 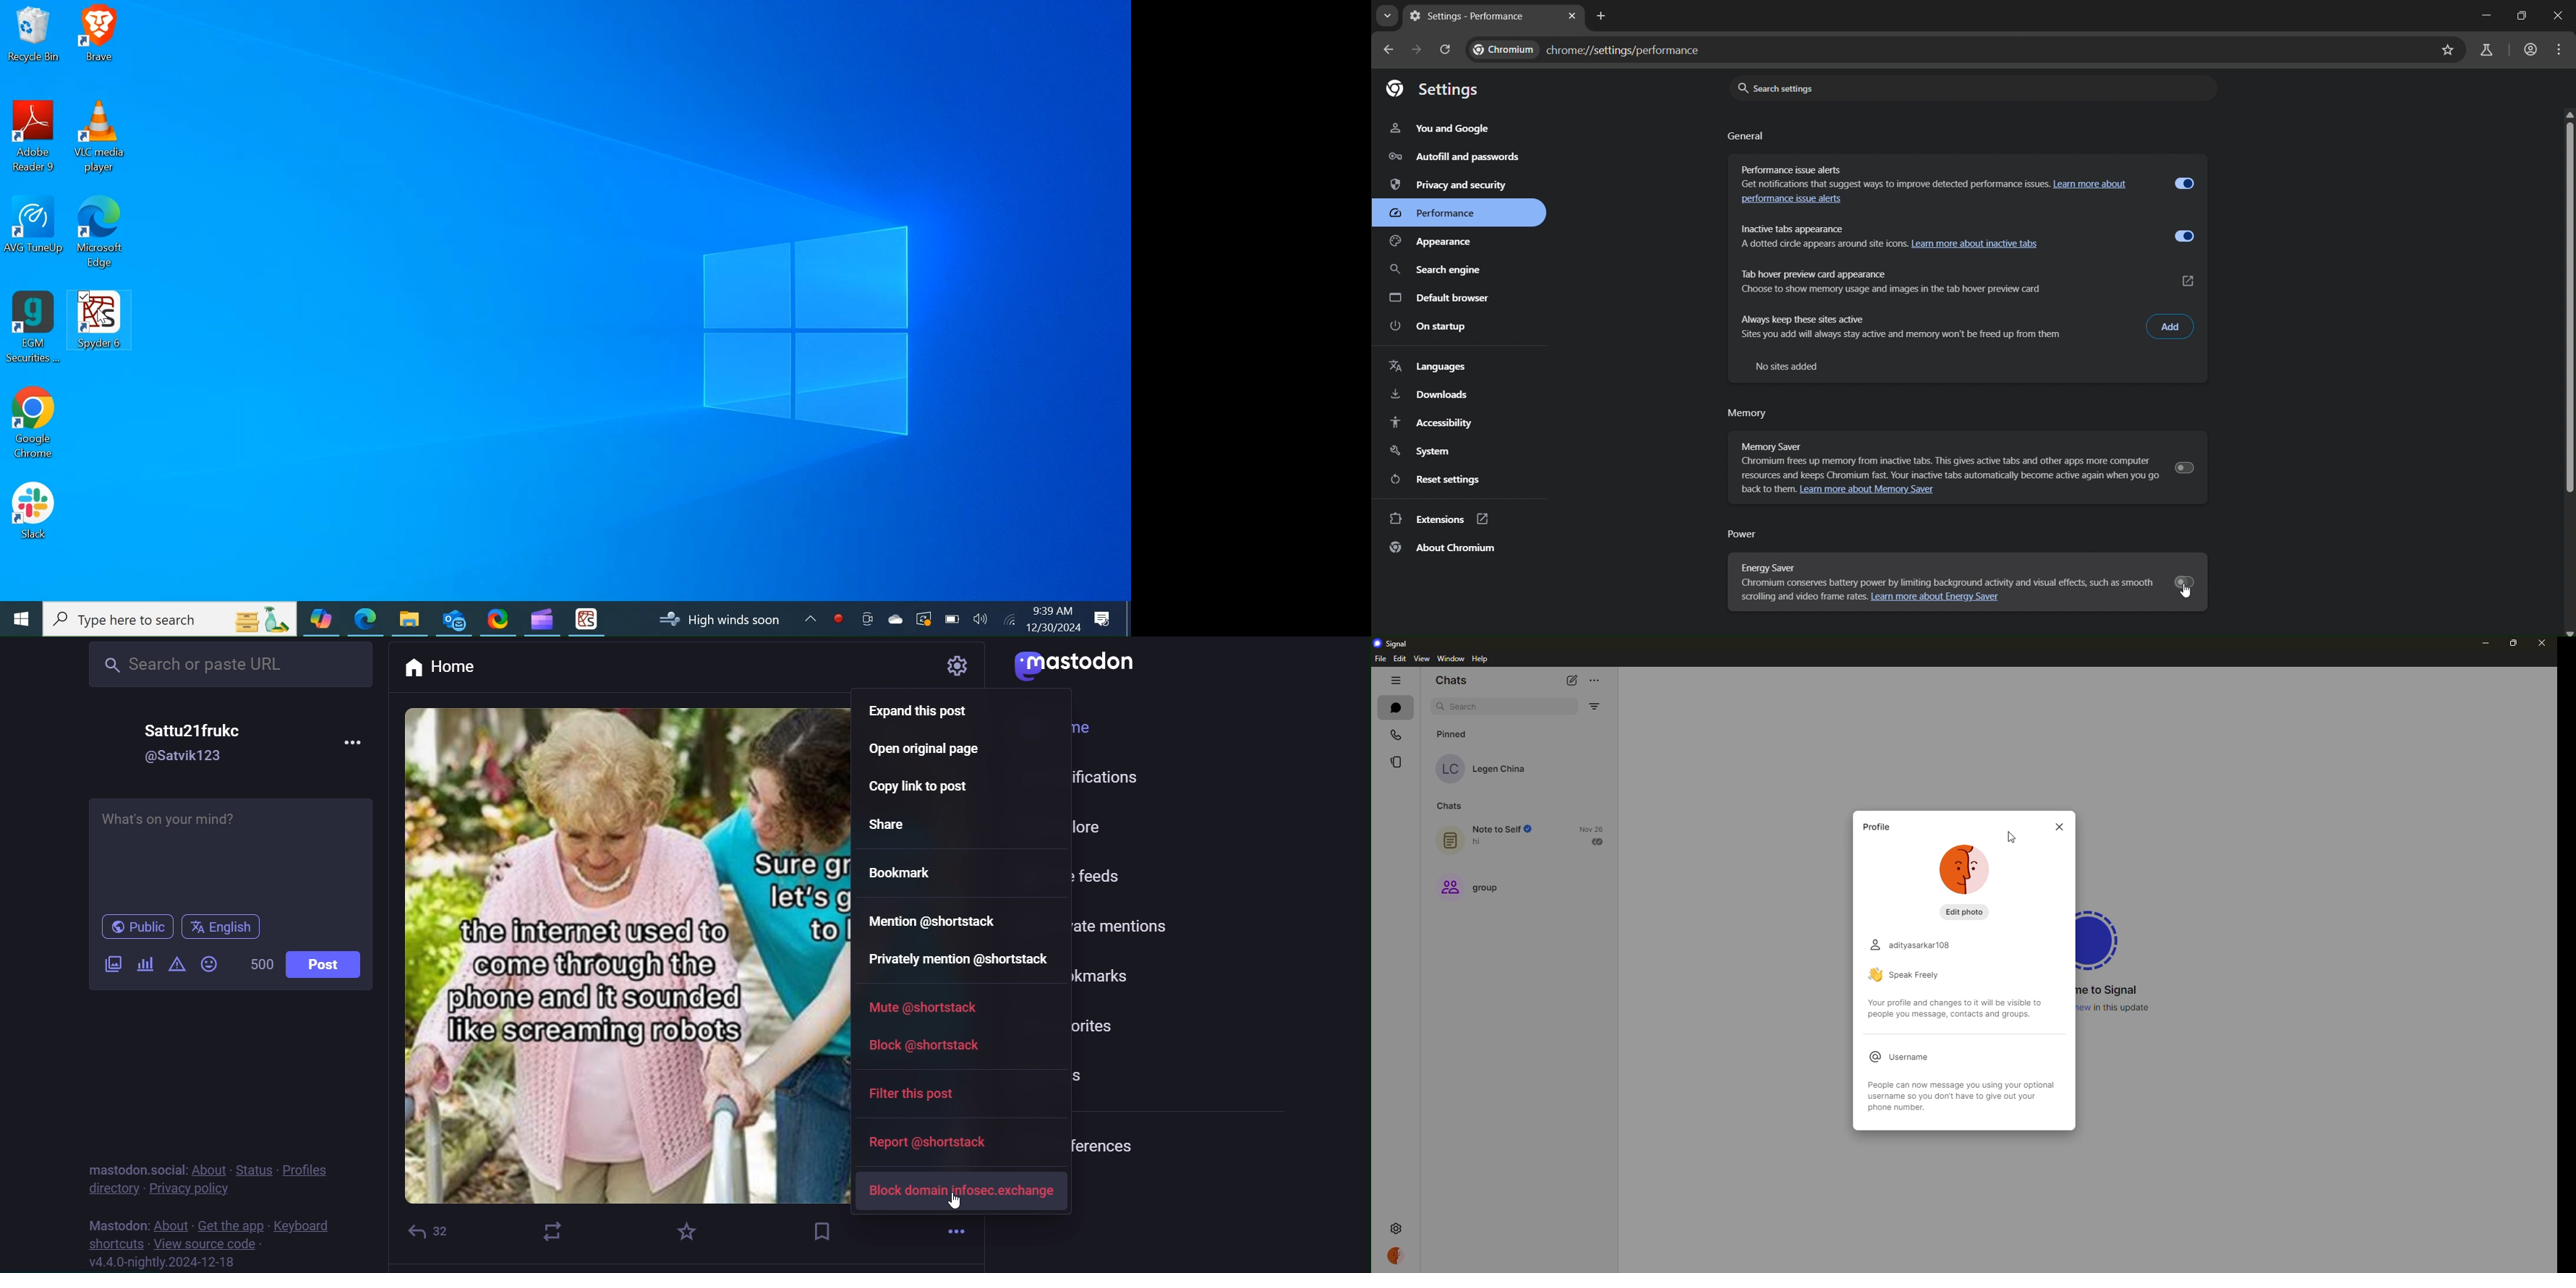 I want to click on Google Chrome Desktop Icon, so click(x=32, y=426).